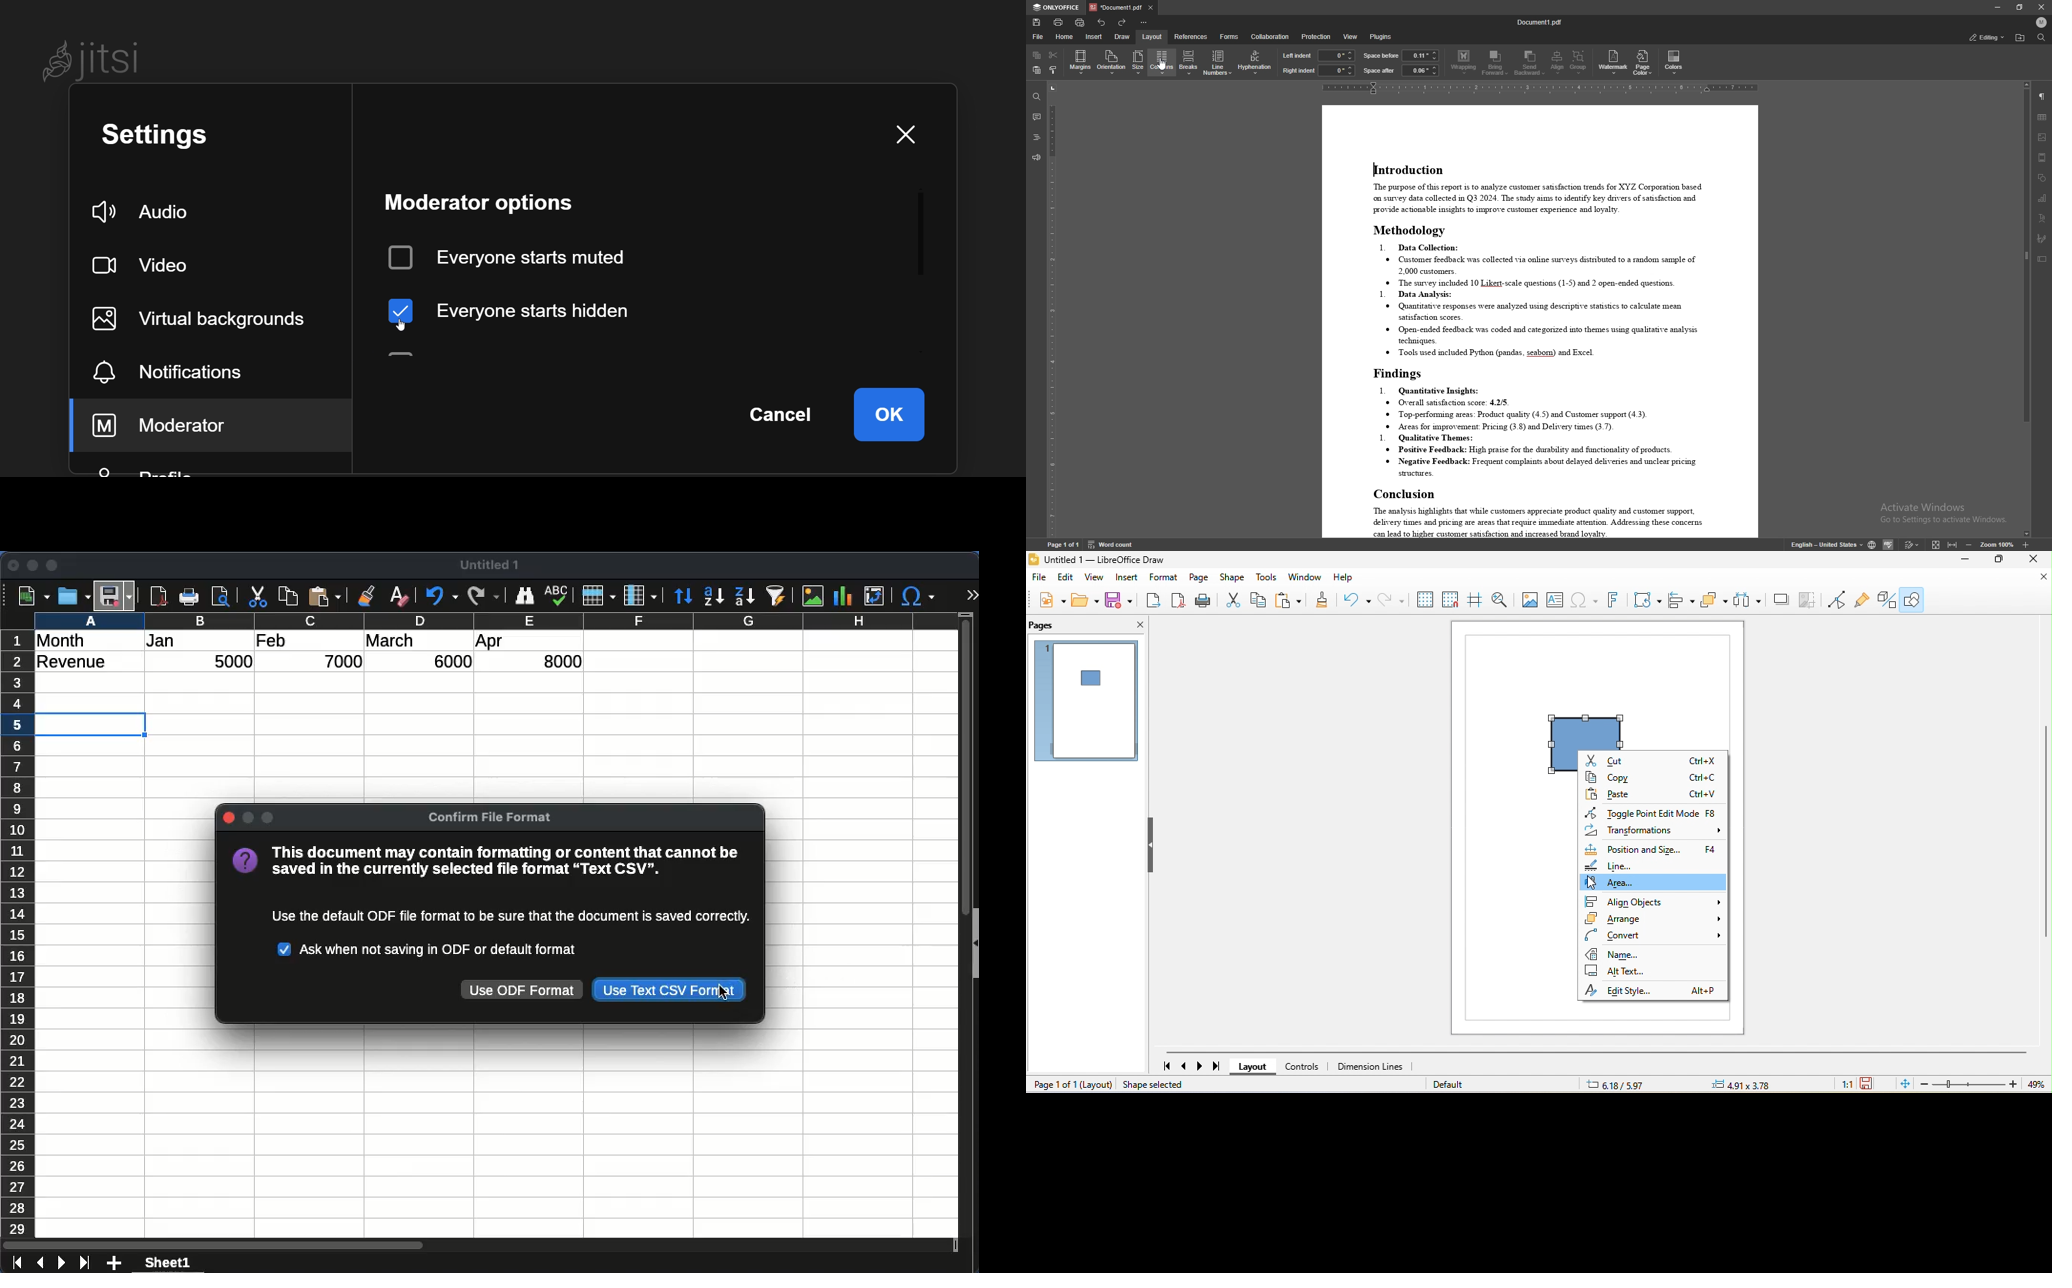  I want to click on redo, so click(482, 596).